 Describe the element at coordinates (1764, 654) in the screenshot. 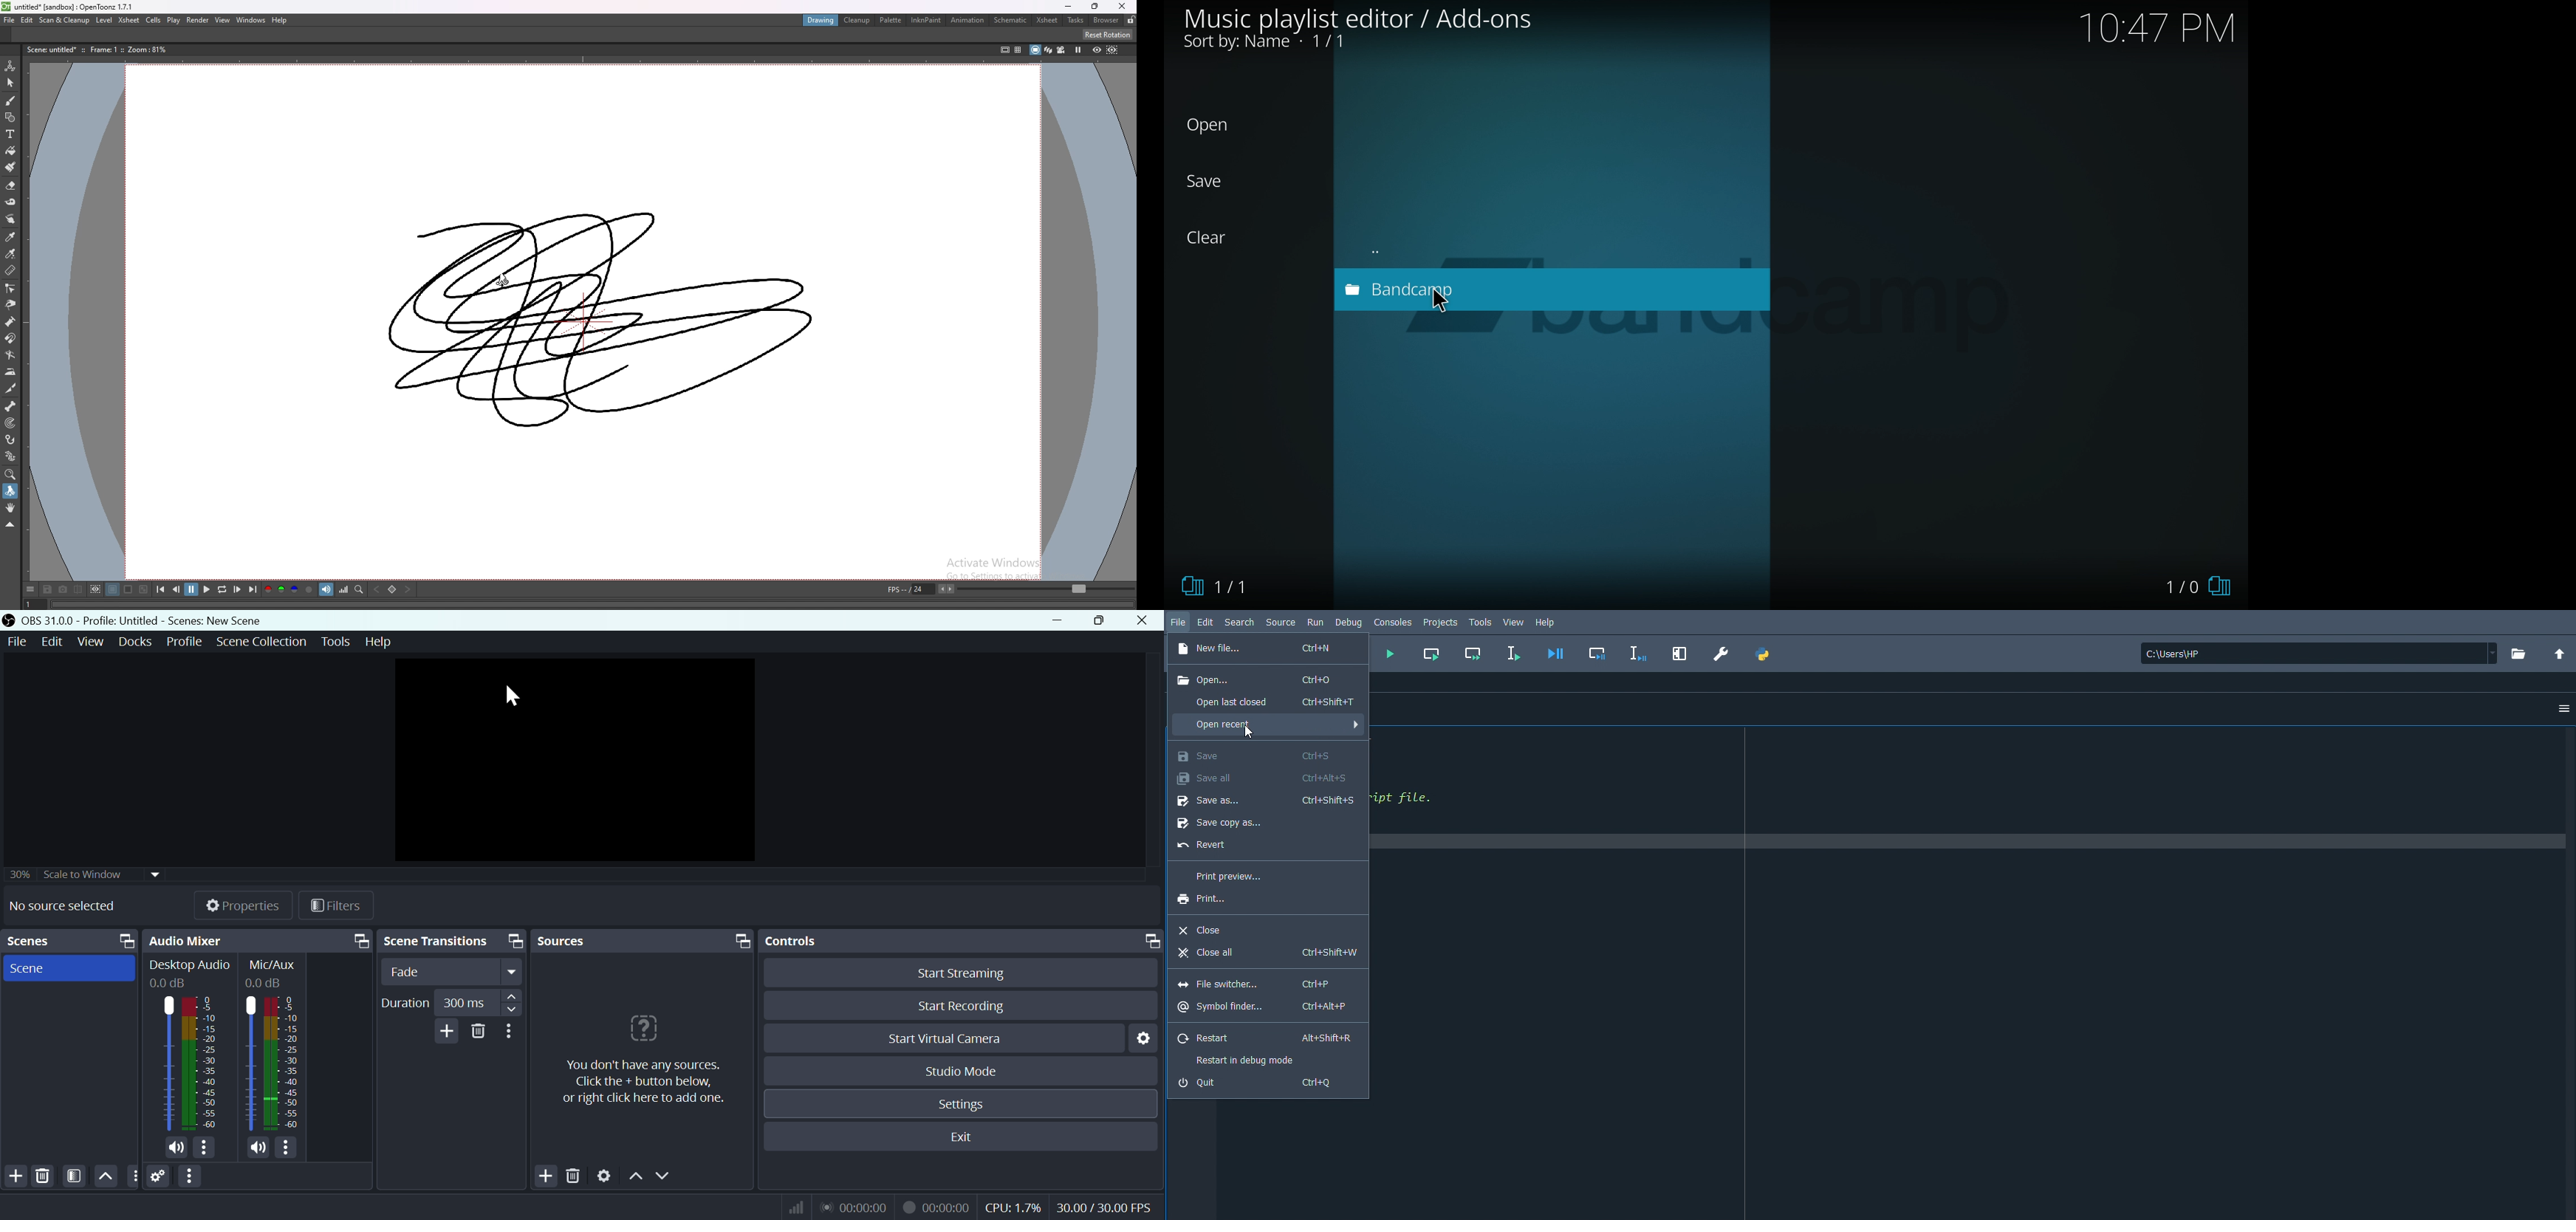

I see `PYTHONPATH manager` at that location.